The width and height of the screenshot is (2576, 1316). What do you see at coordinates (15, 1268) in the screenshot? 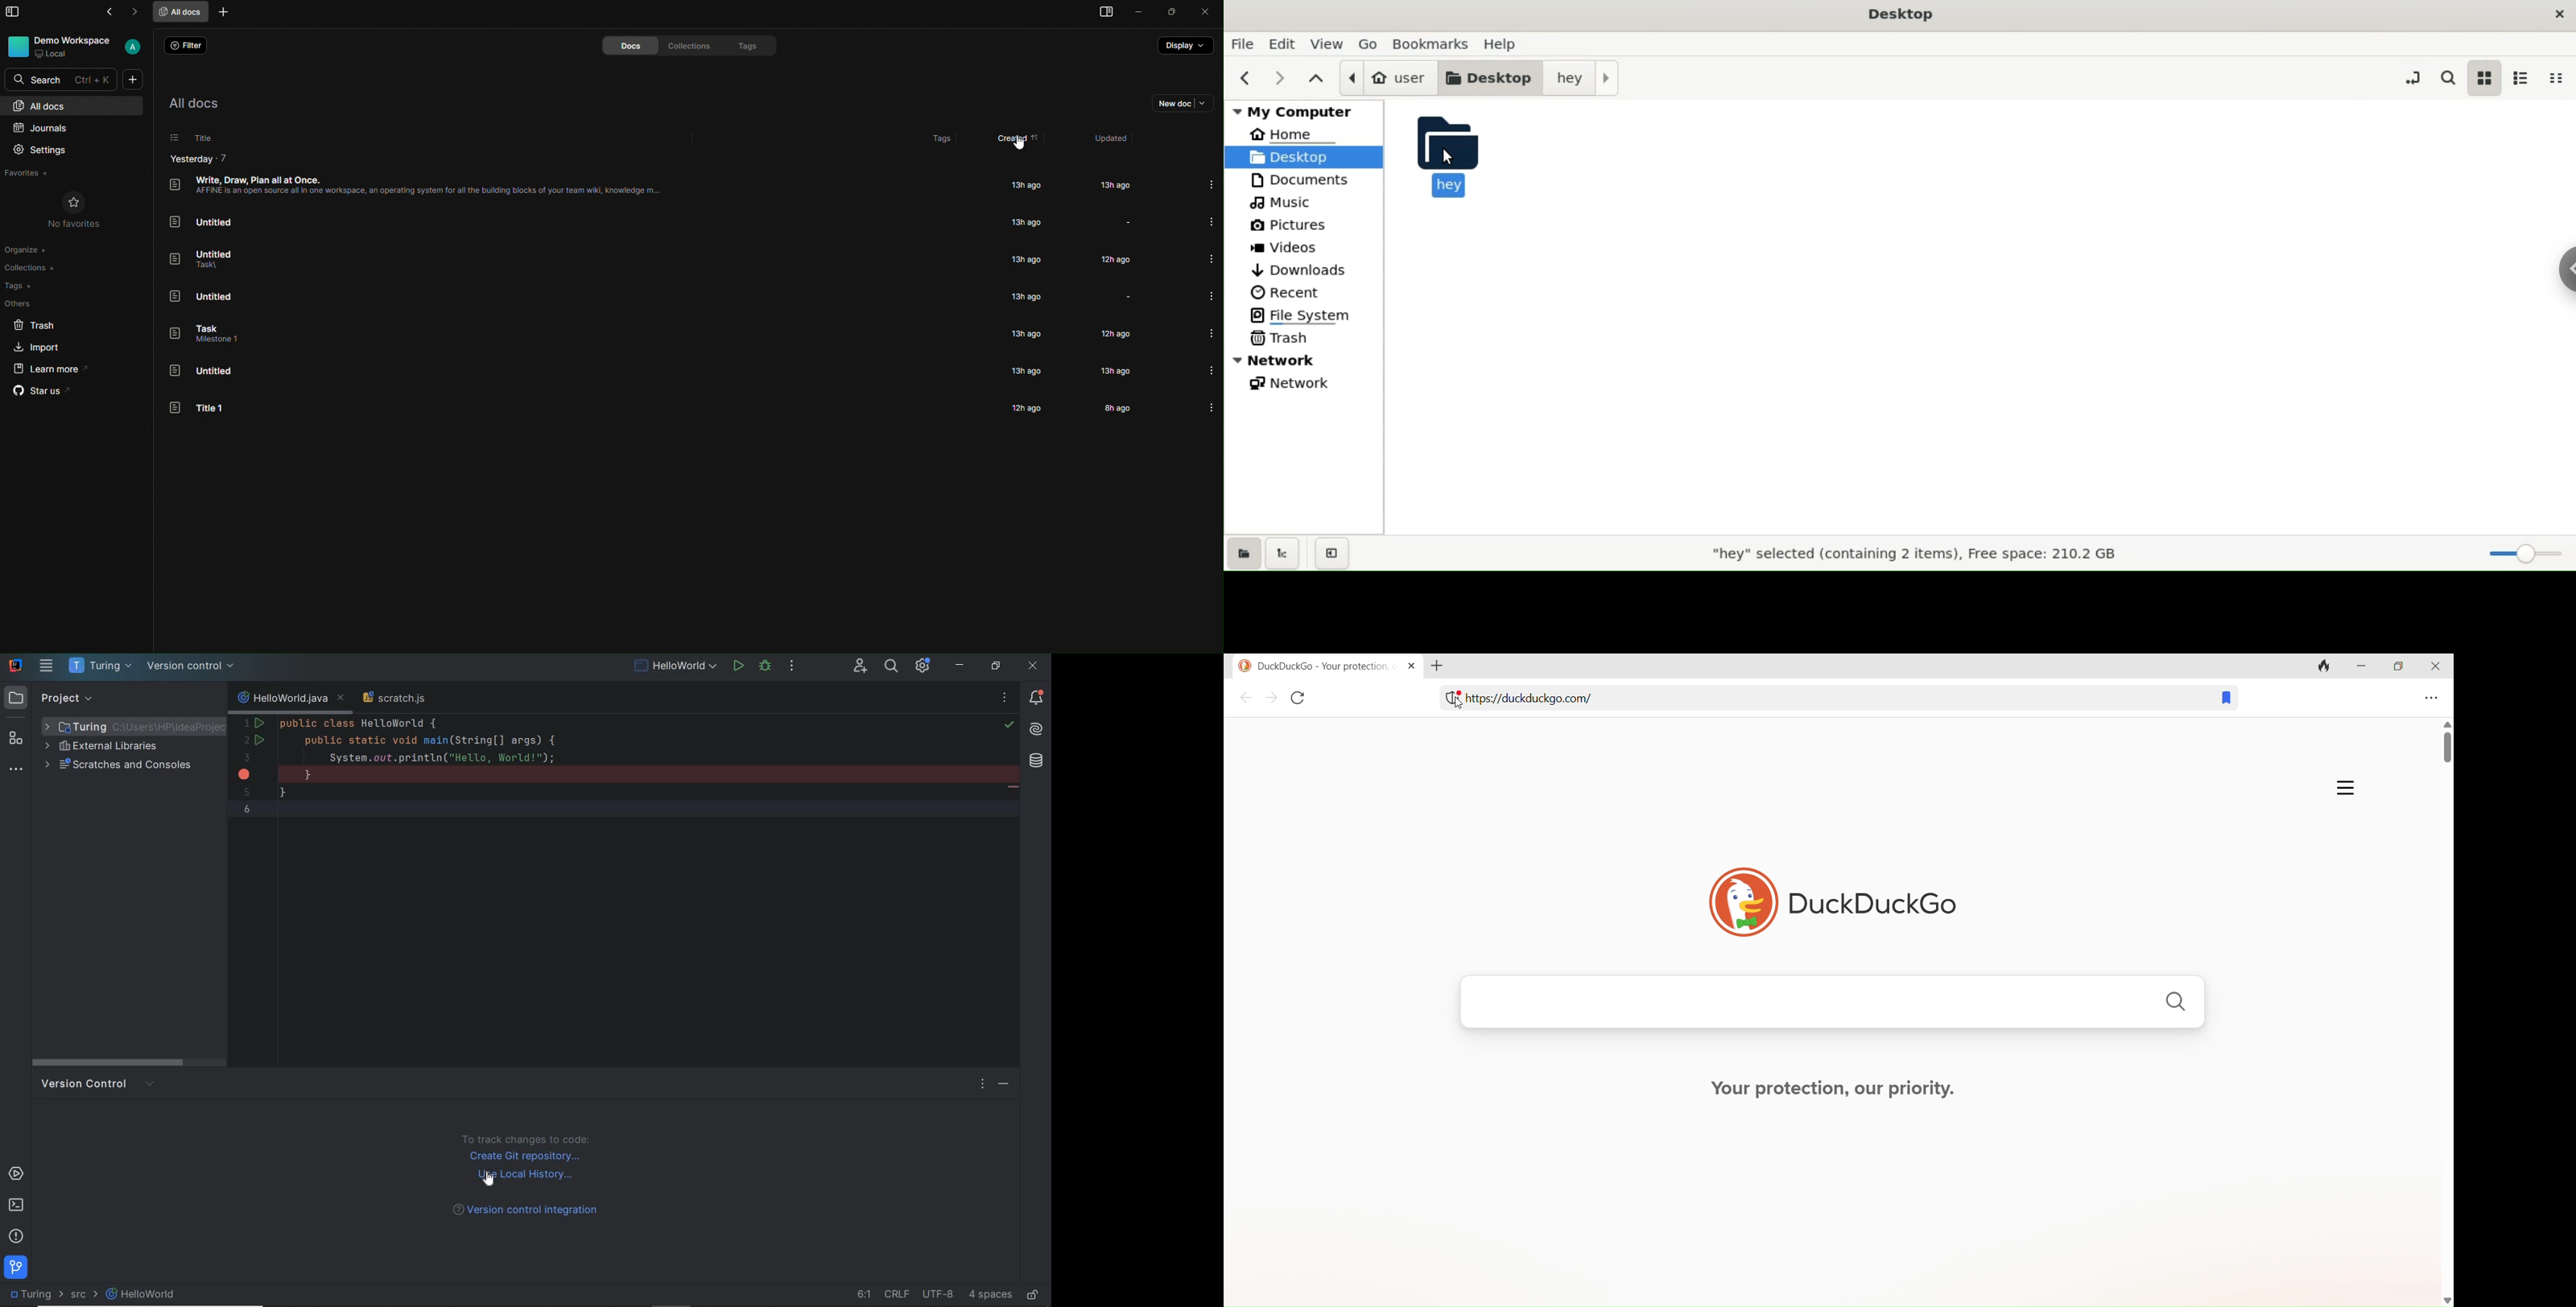
I see `git` at bounding box center [15, 1268].